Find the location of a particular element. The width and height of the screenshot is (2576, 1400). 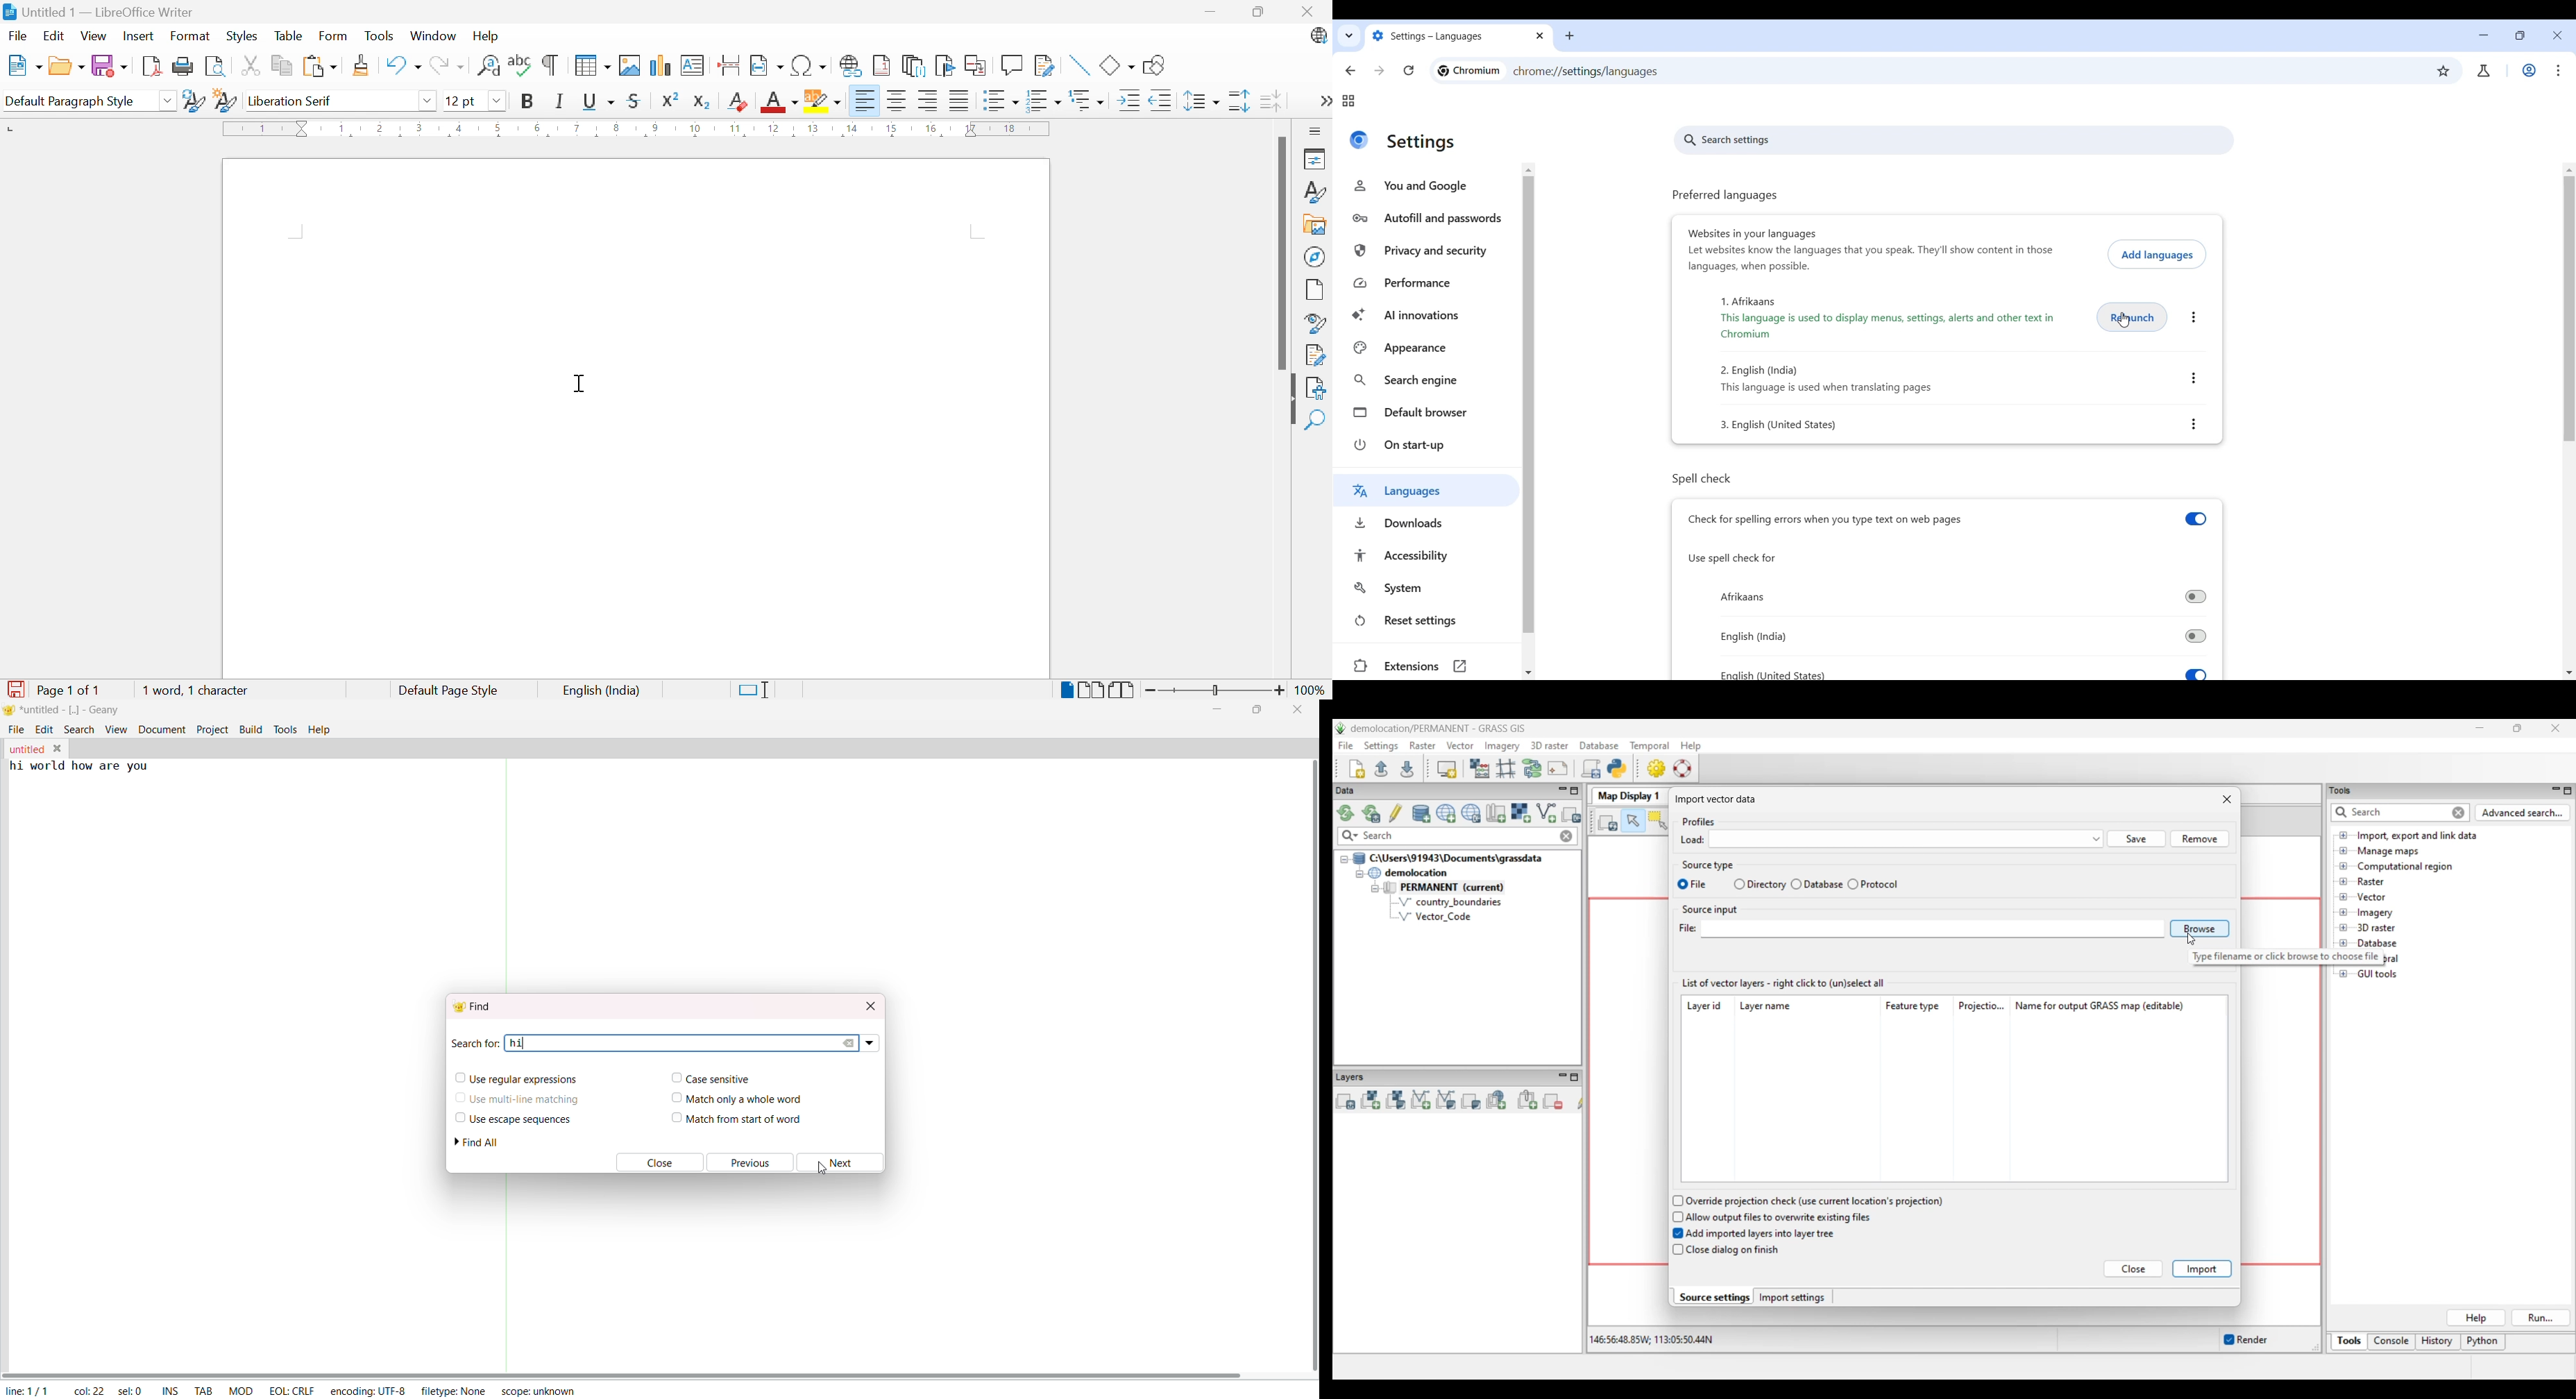

12 pt is located at coordinates (464, 101).